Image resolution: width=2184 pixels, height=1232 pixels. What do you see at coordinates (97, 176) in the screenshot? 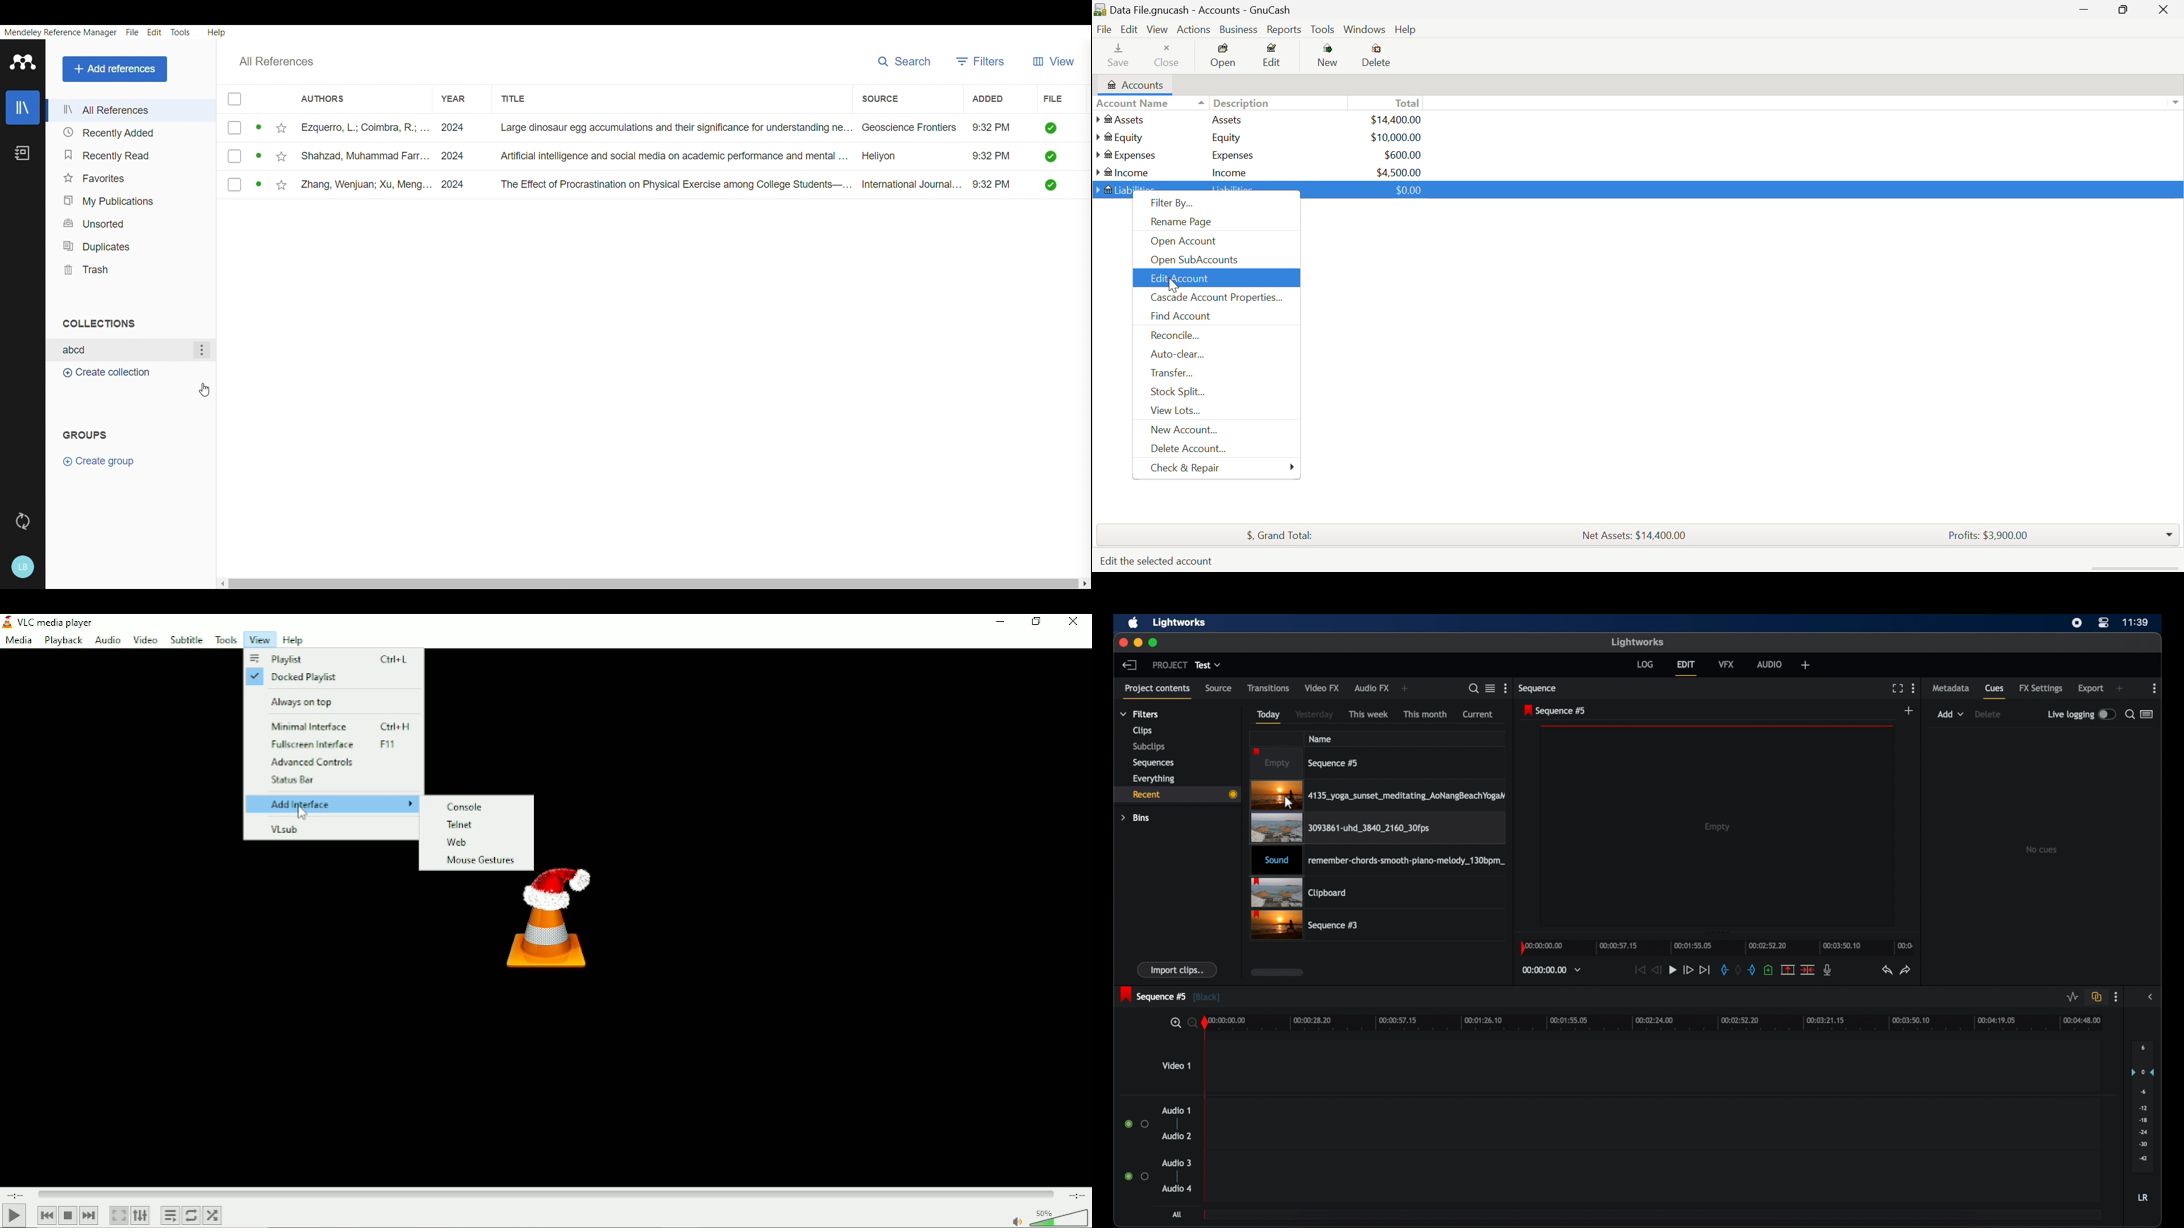
I see `Favorites` at bounding box center [97, 176].